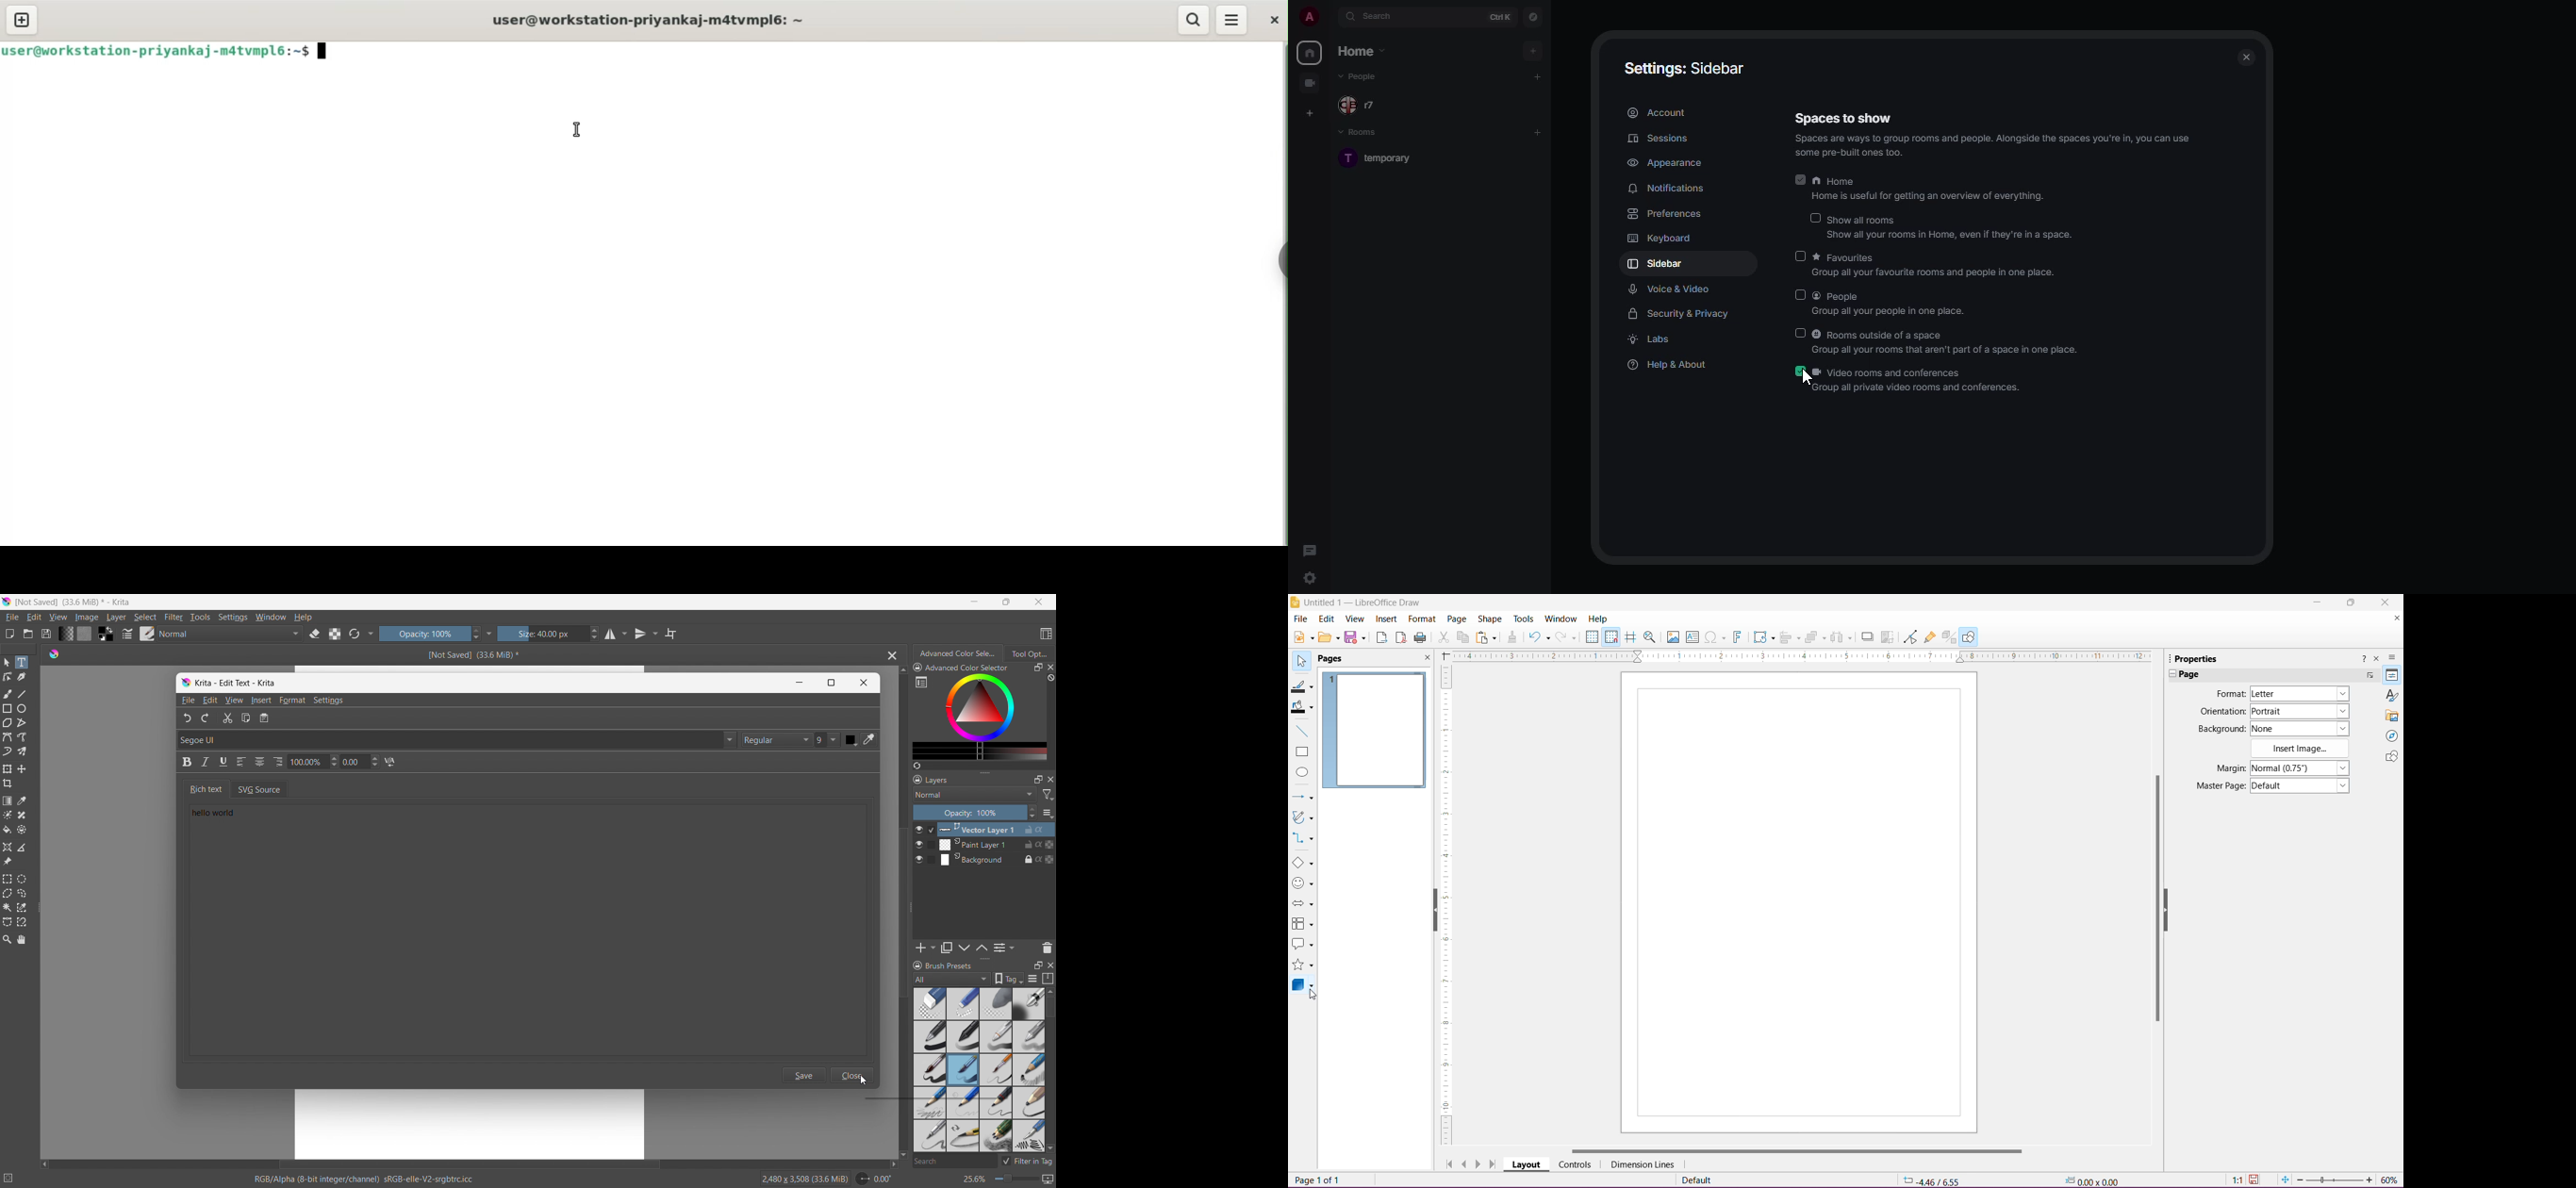  Describe the element at coordinates (615, 634) in the screenshot. I see `horizontal mirror tool` at that location.